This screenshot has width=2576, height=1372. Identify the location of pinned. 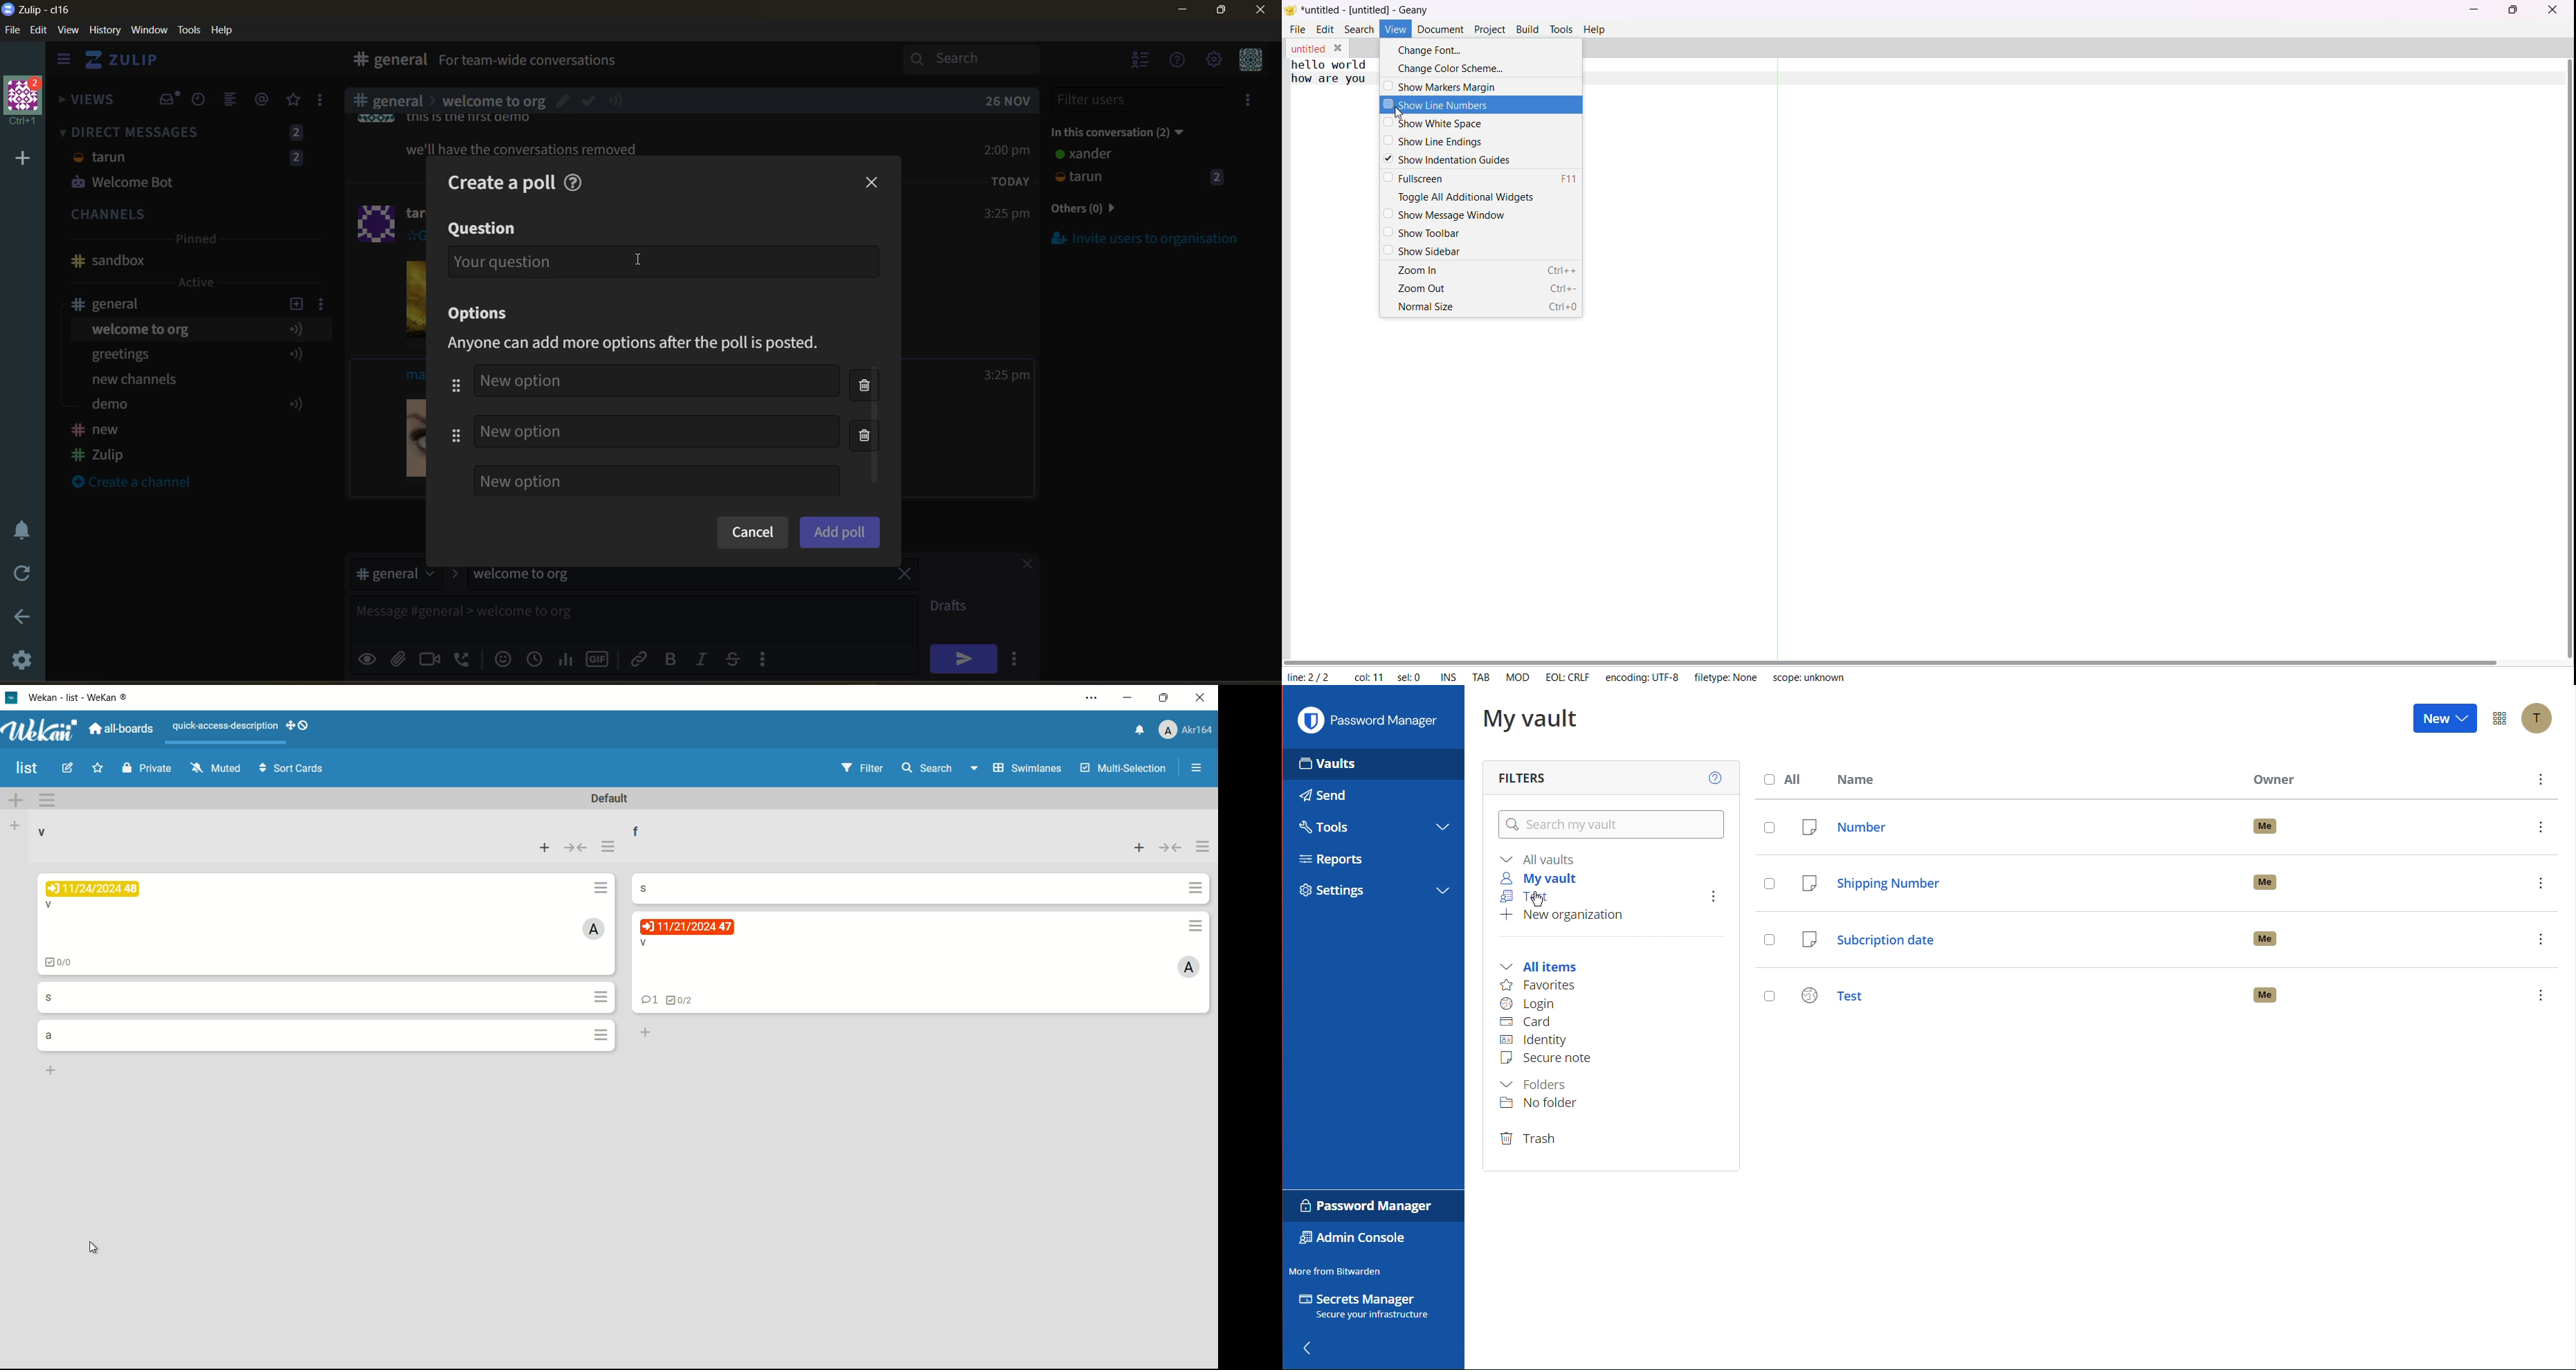
(195, 241).